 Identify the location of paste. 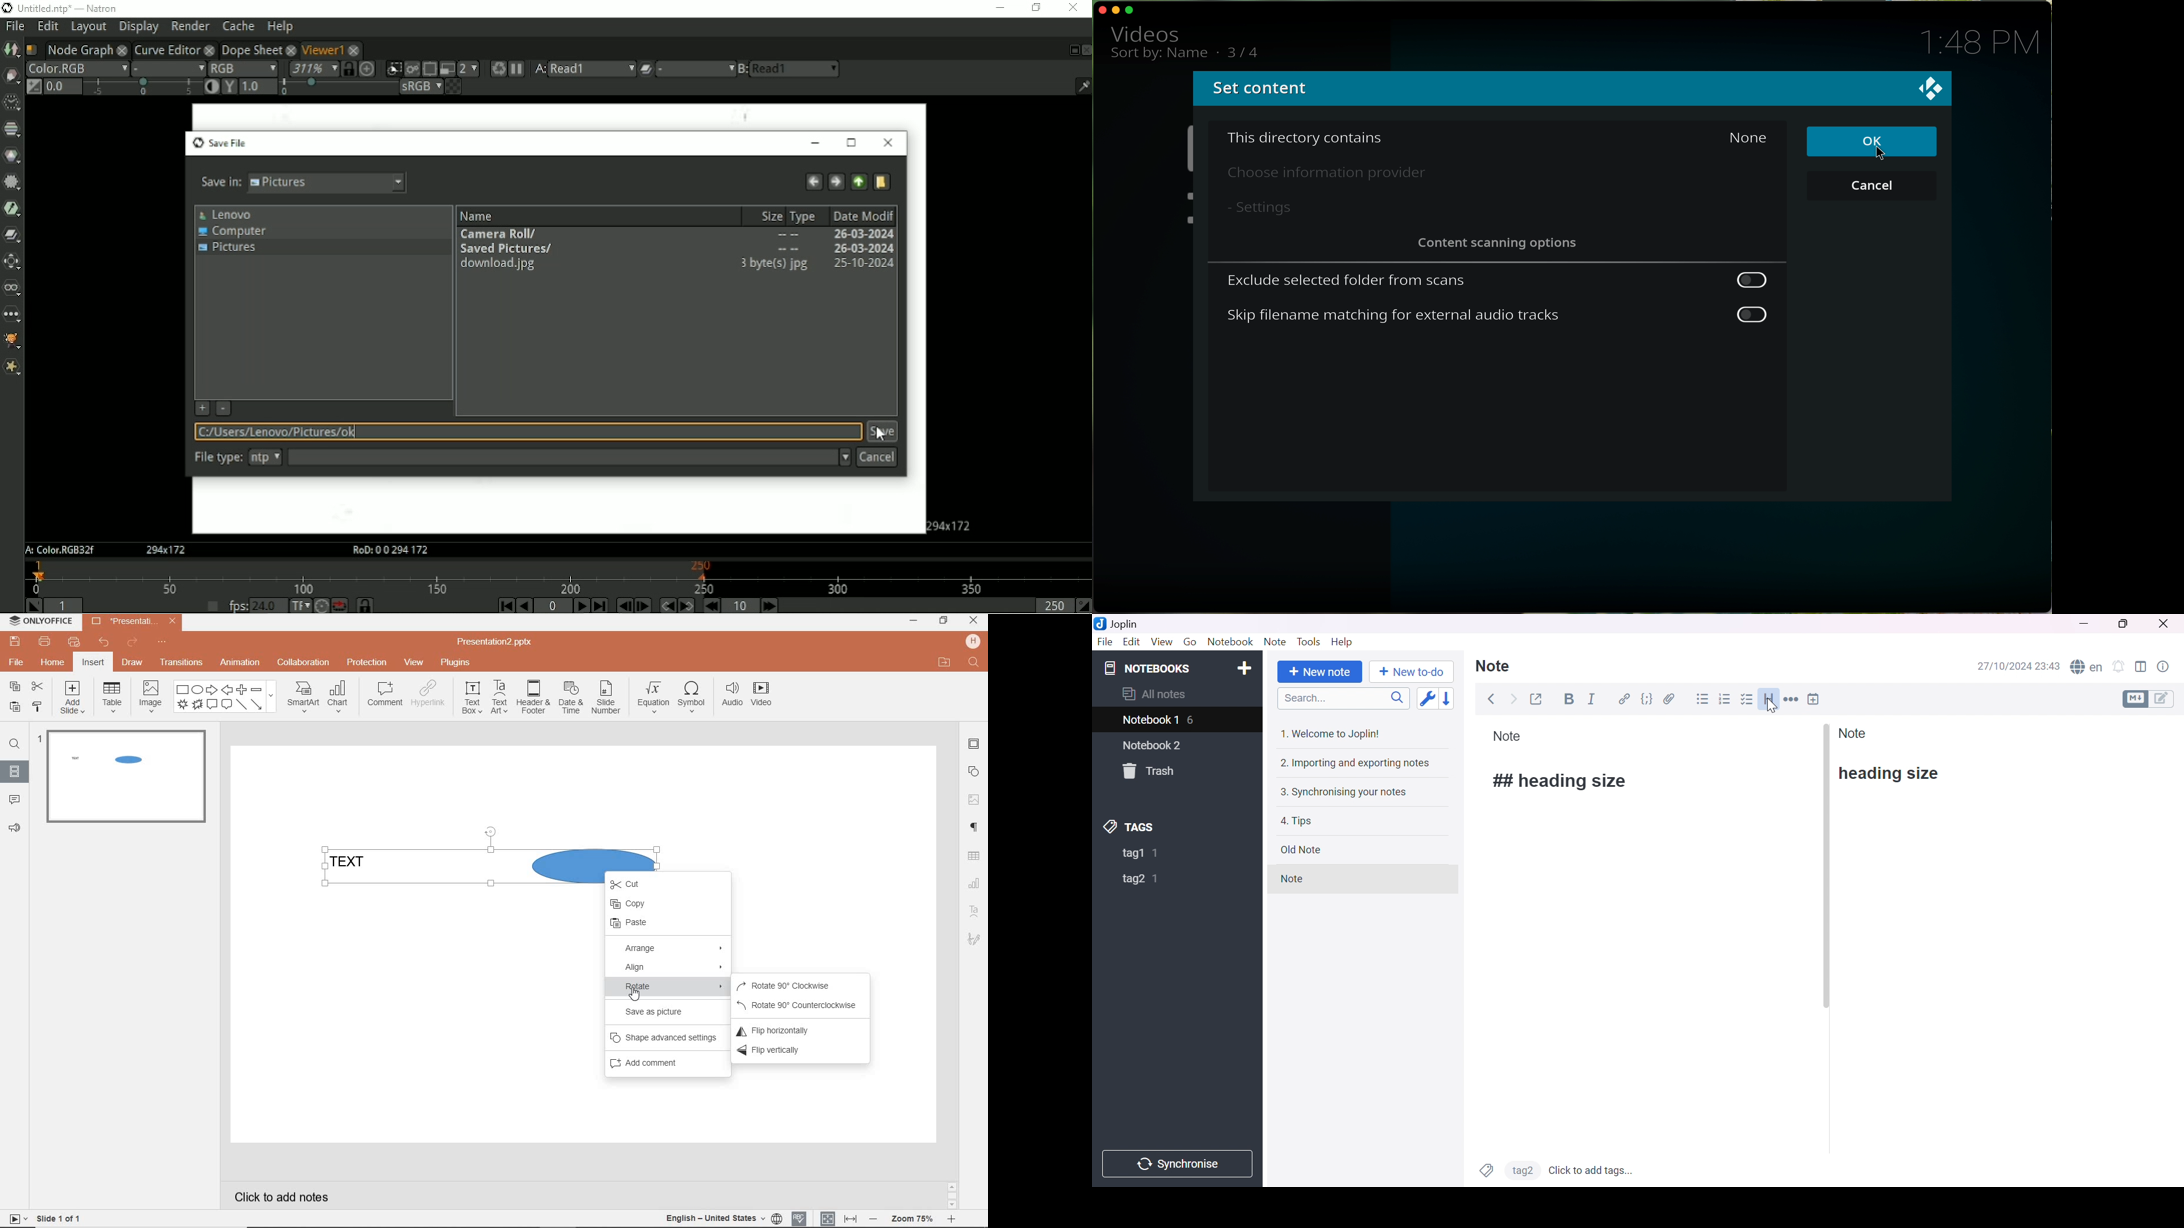
(15, 708).